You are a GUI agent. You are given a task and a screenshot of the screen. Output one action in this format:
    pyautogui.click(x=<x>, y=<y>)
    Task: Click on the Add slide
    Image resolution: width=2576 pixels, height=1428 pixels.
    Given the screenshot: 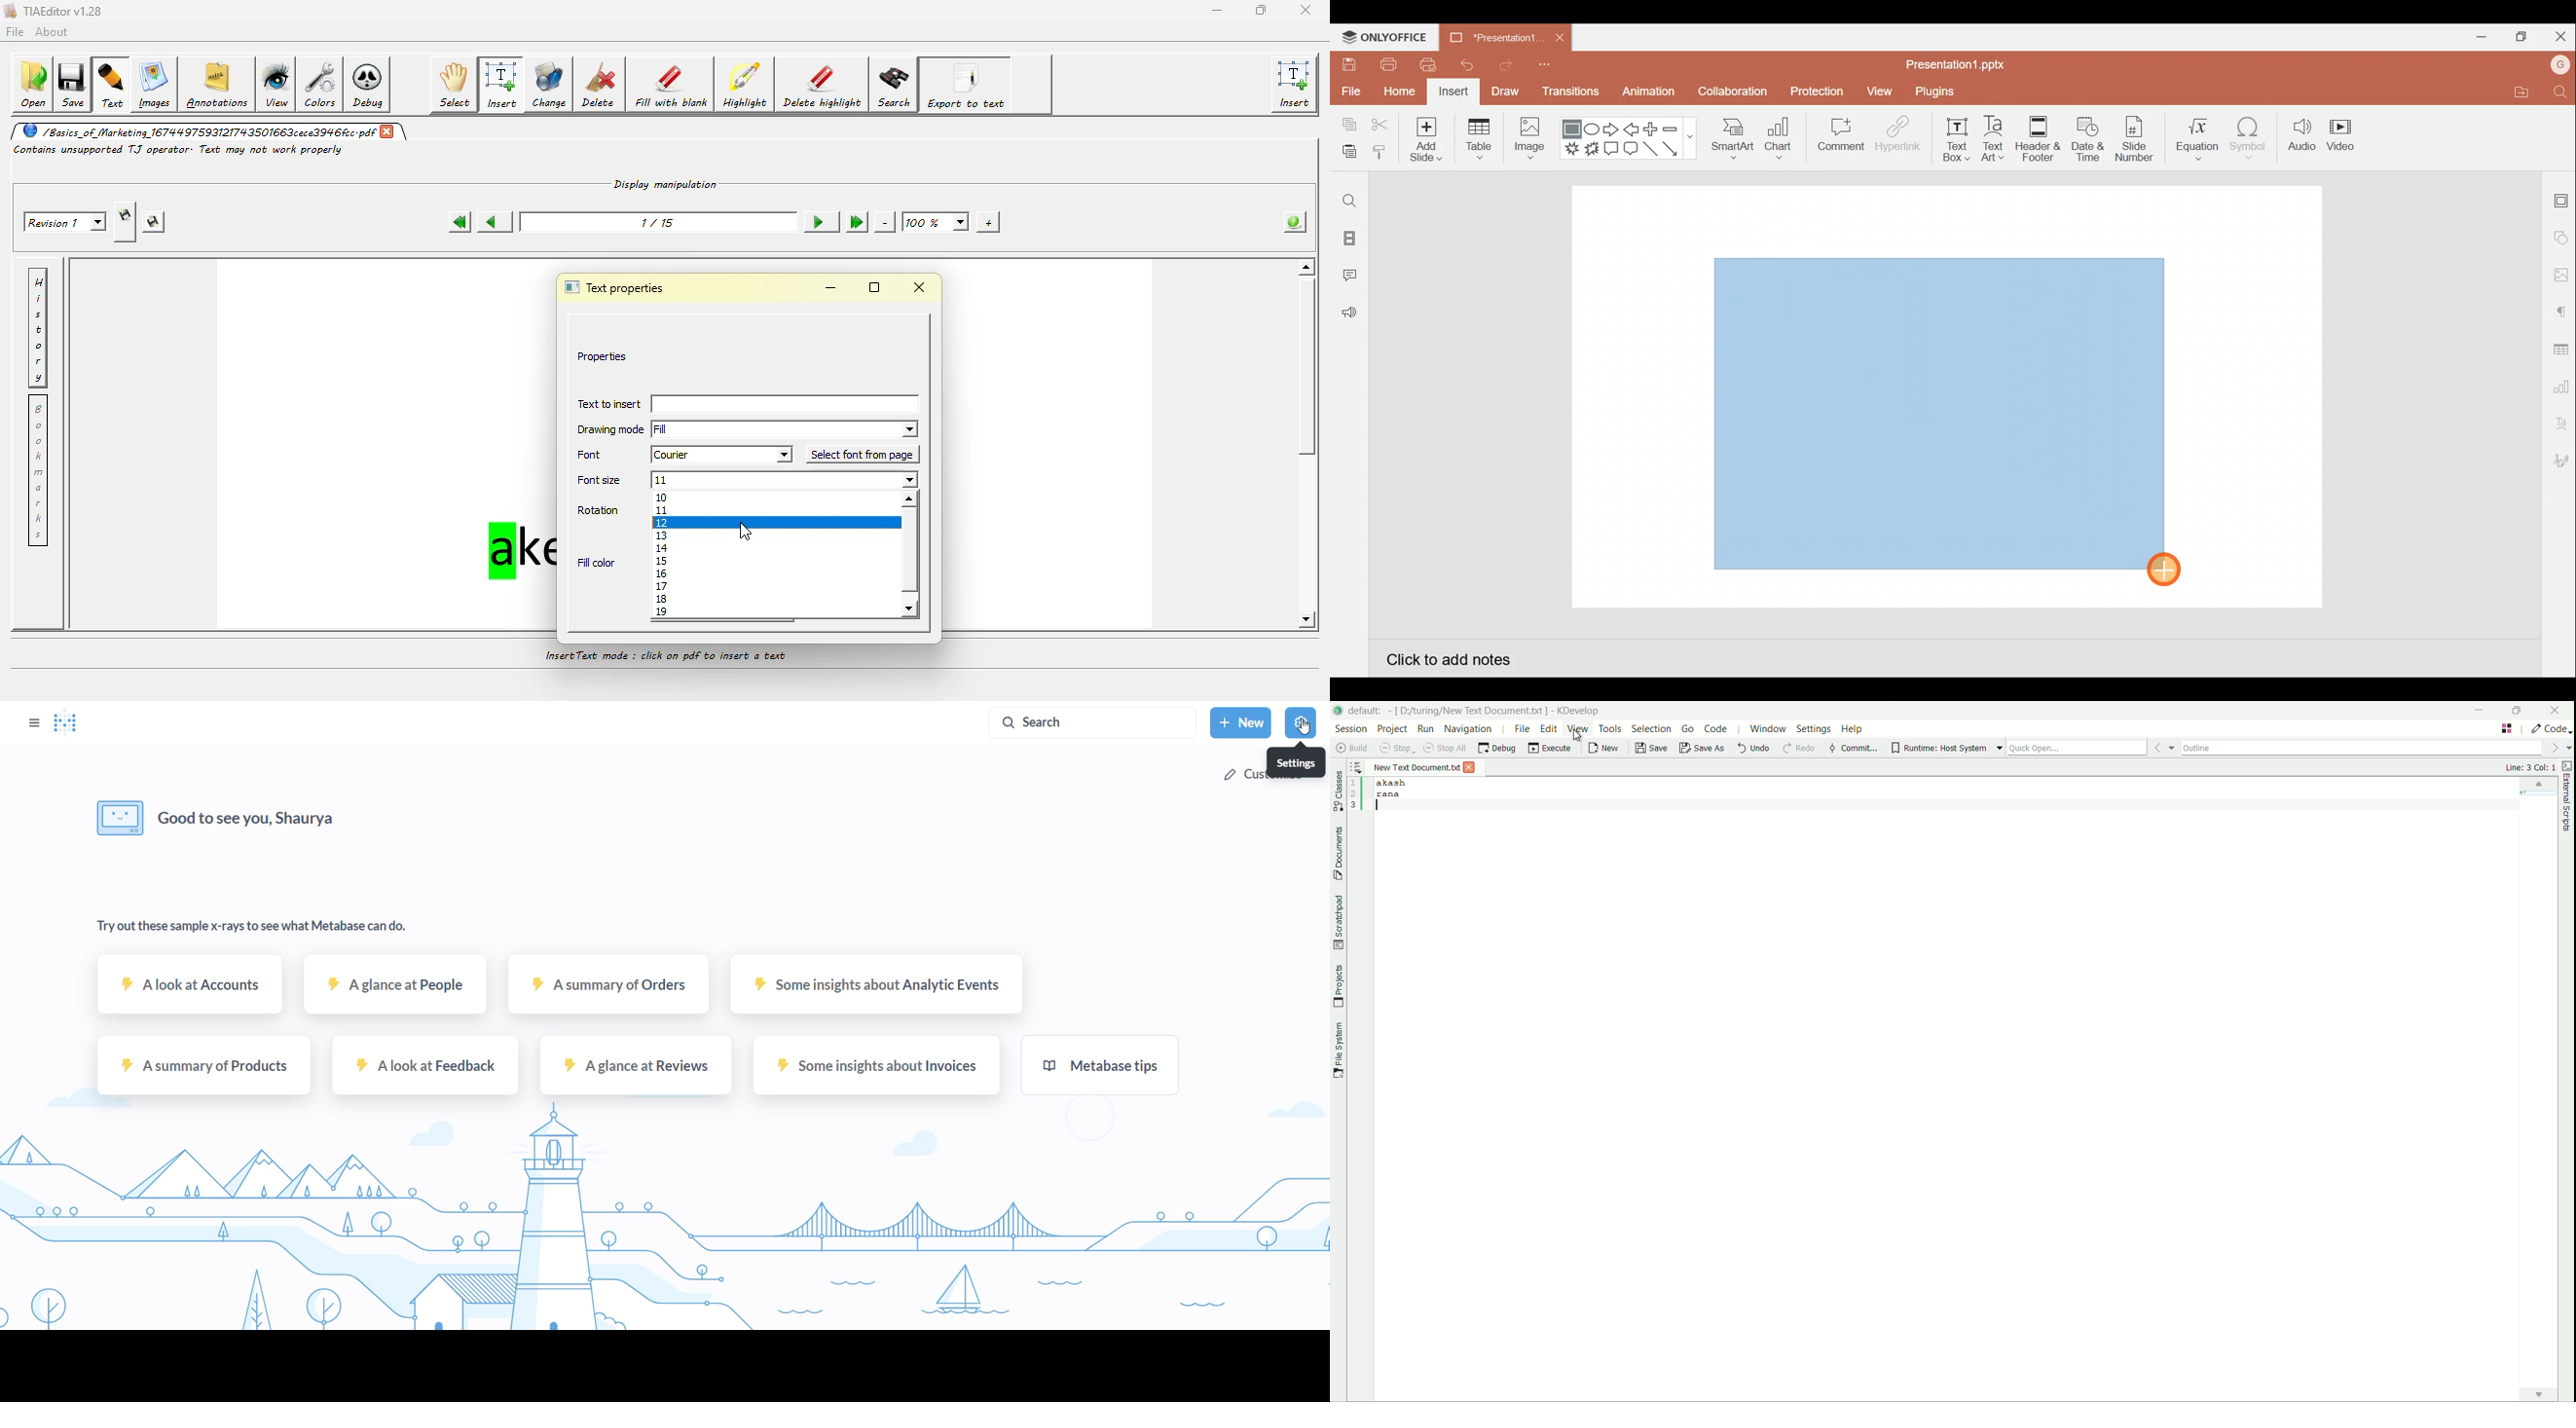 What is the action you would take?
    pyautogui.click(x=1424, y=136)
    